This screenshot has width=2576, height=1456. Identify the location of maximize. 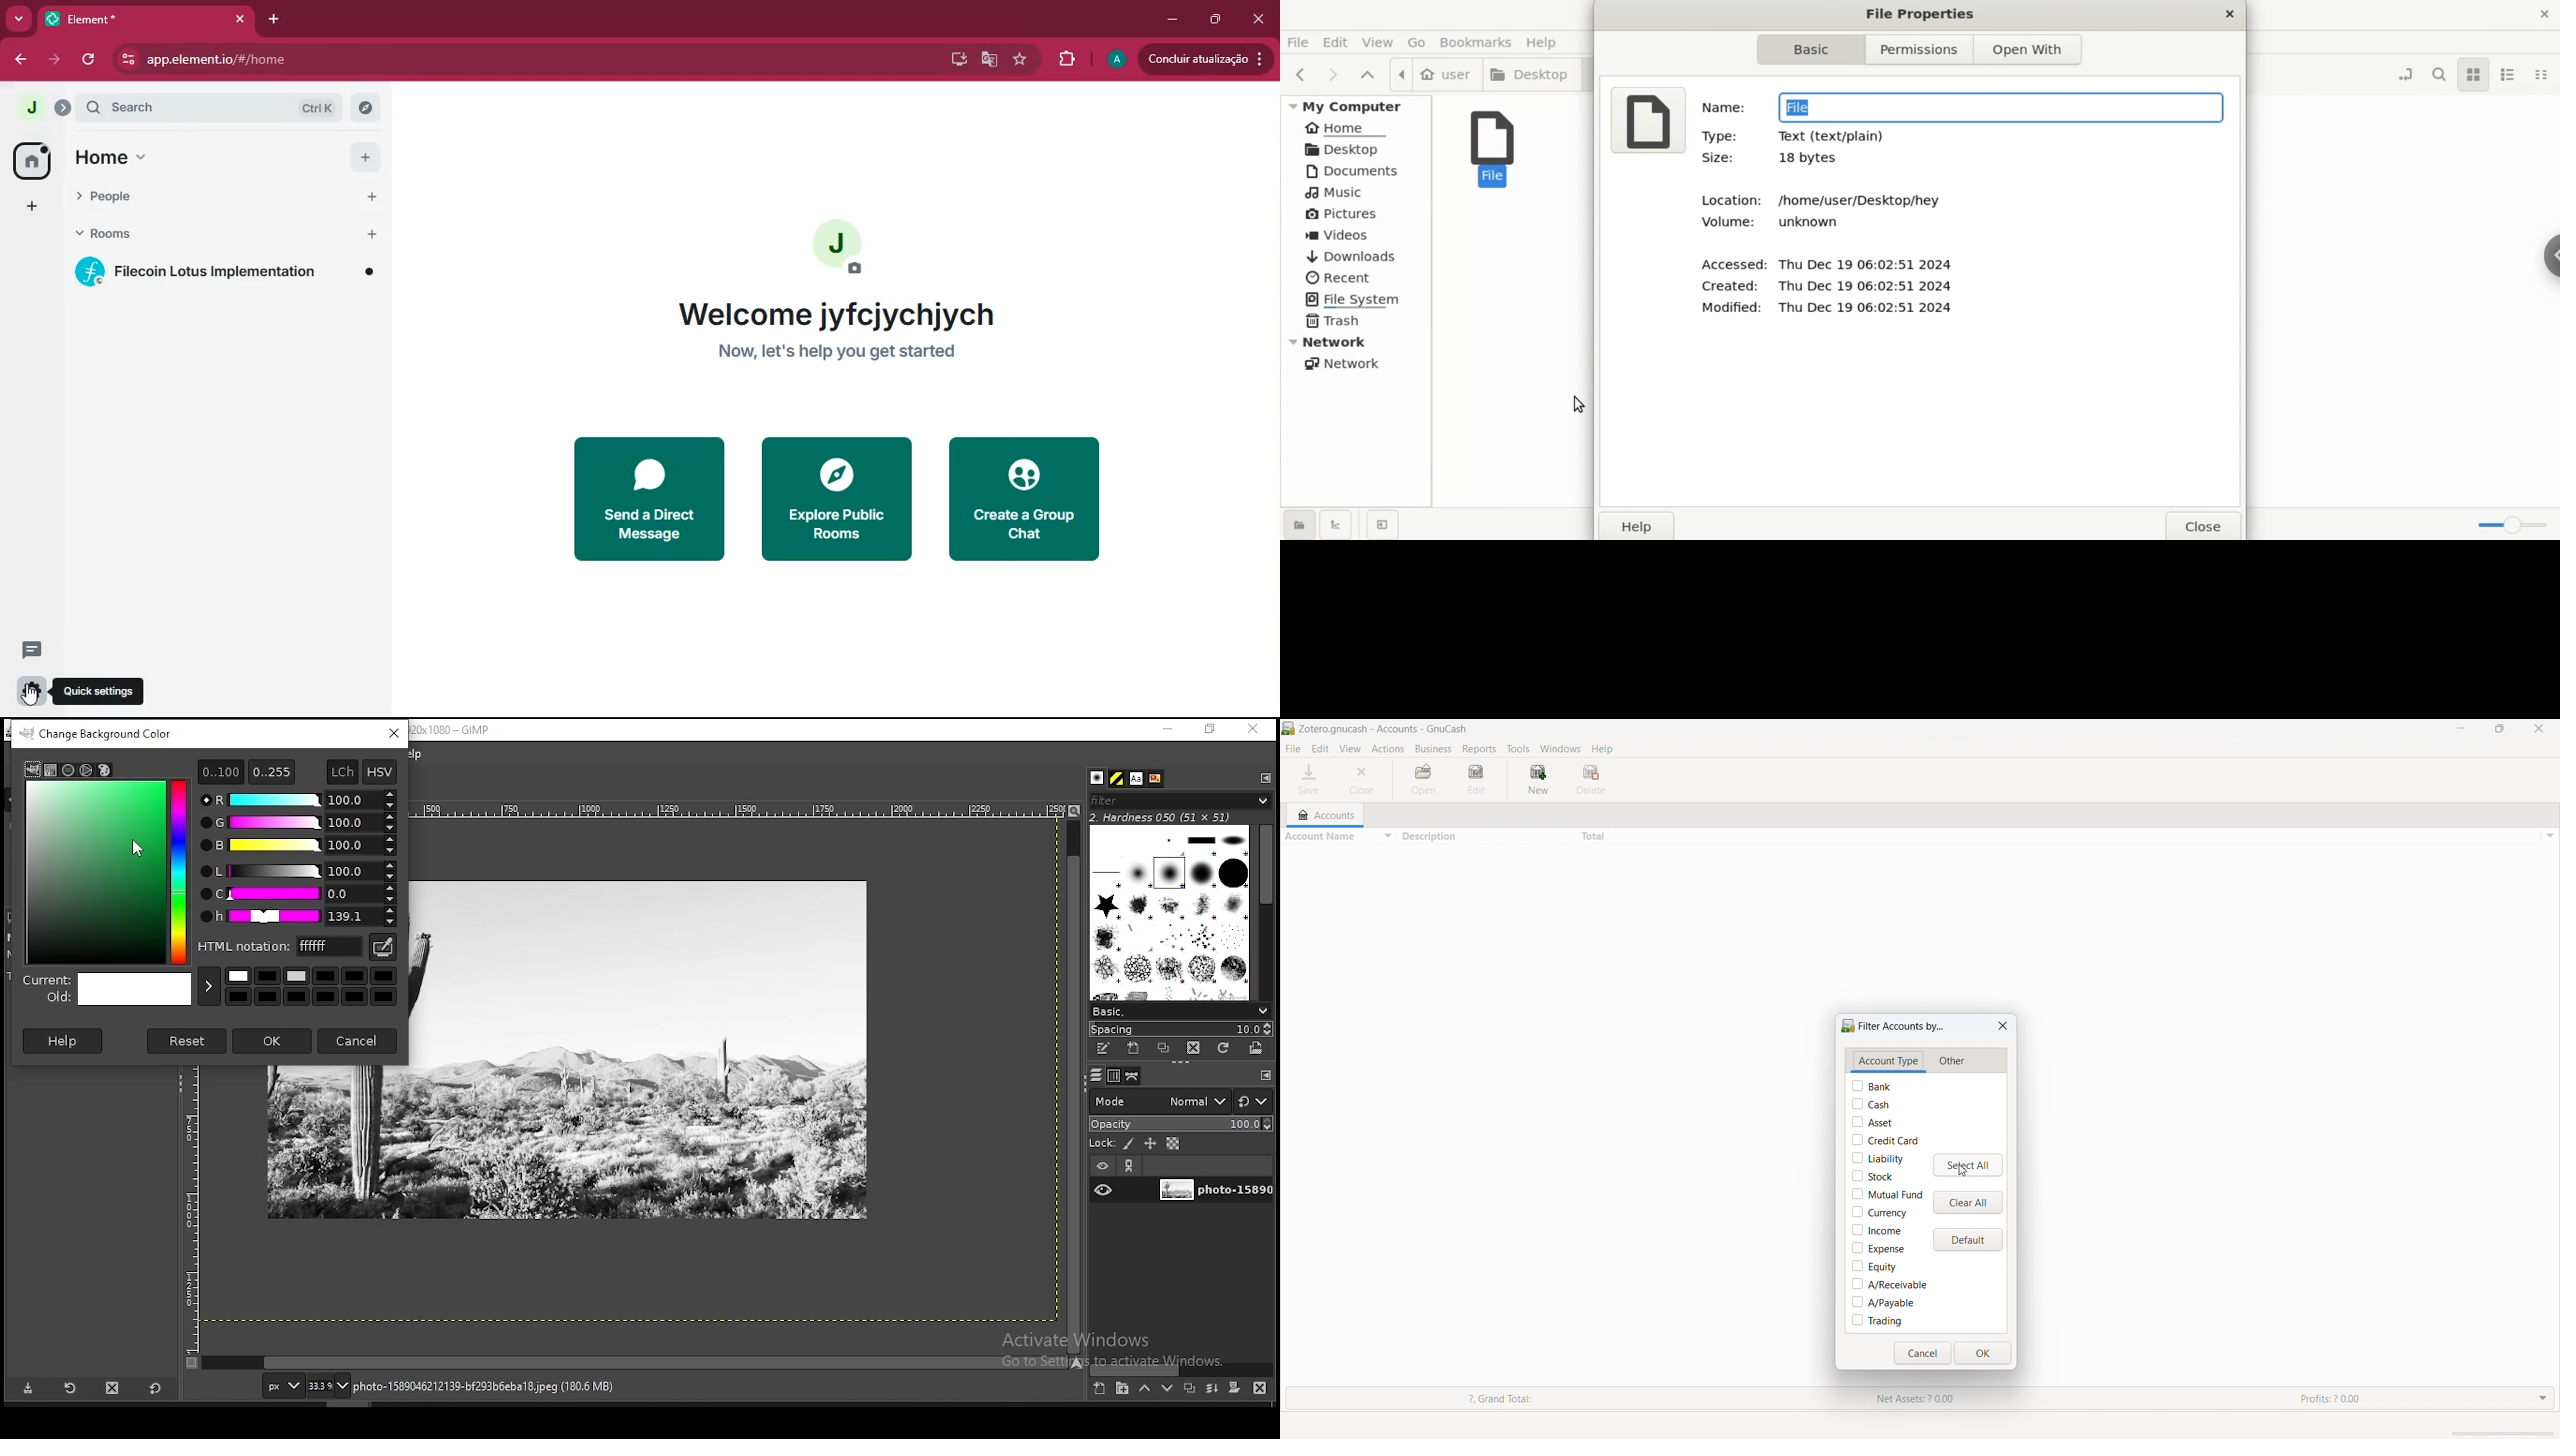
(2499, 728).